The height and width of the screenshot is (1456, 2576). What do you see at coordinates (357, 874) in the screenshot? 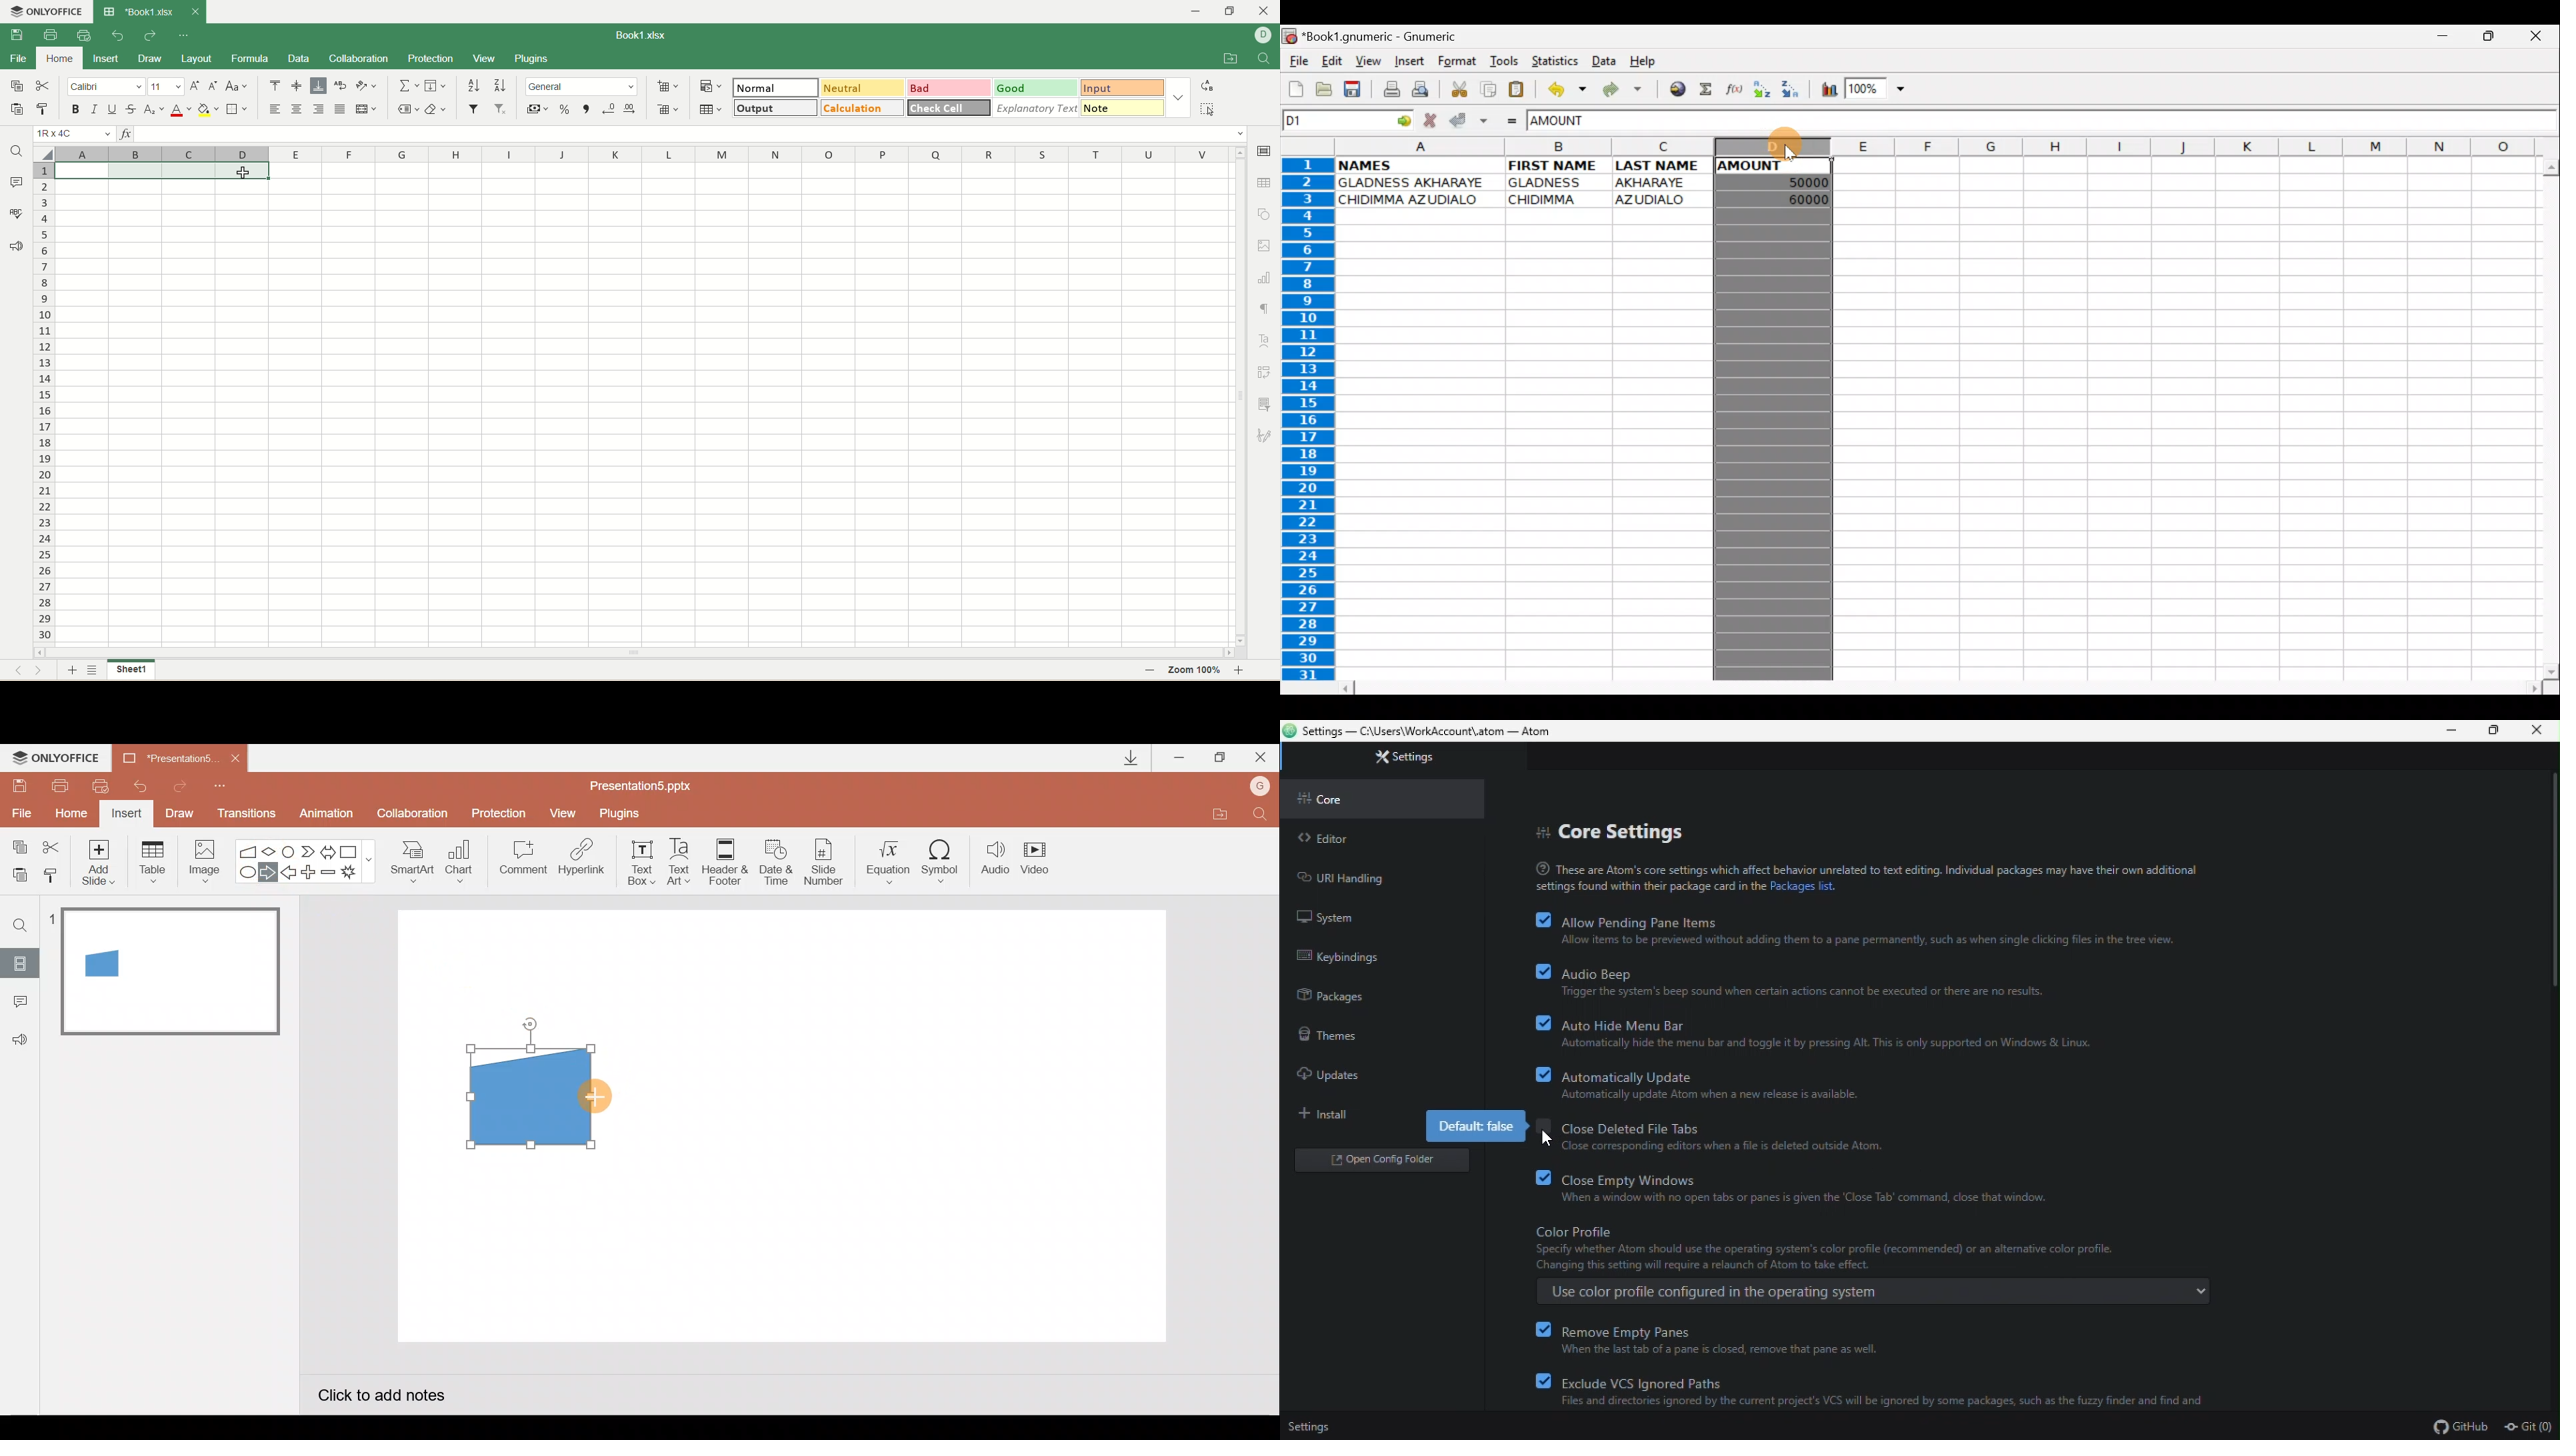
I see `Explosion 1` at bounding box center [357, 874].